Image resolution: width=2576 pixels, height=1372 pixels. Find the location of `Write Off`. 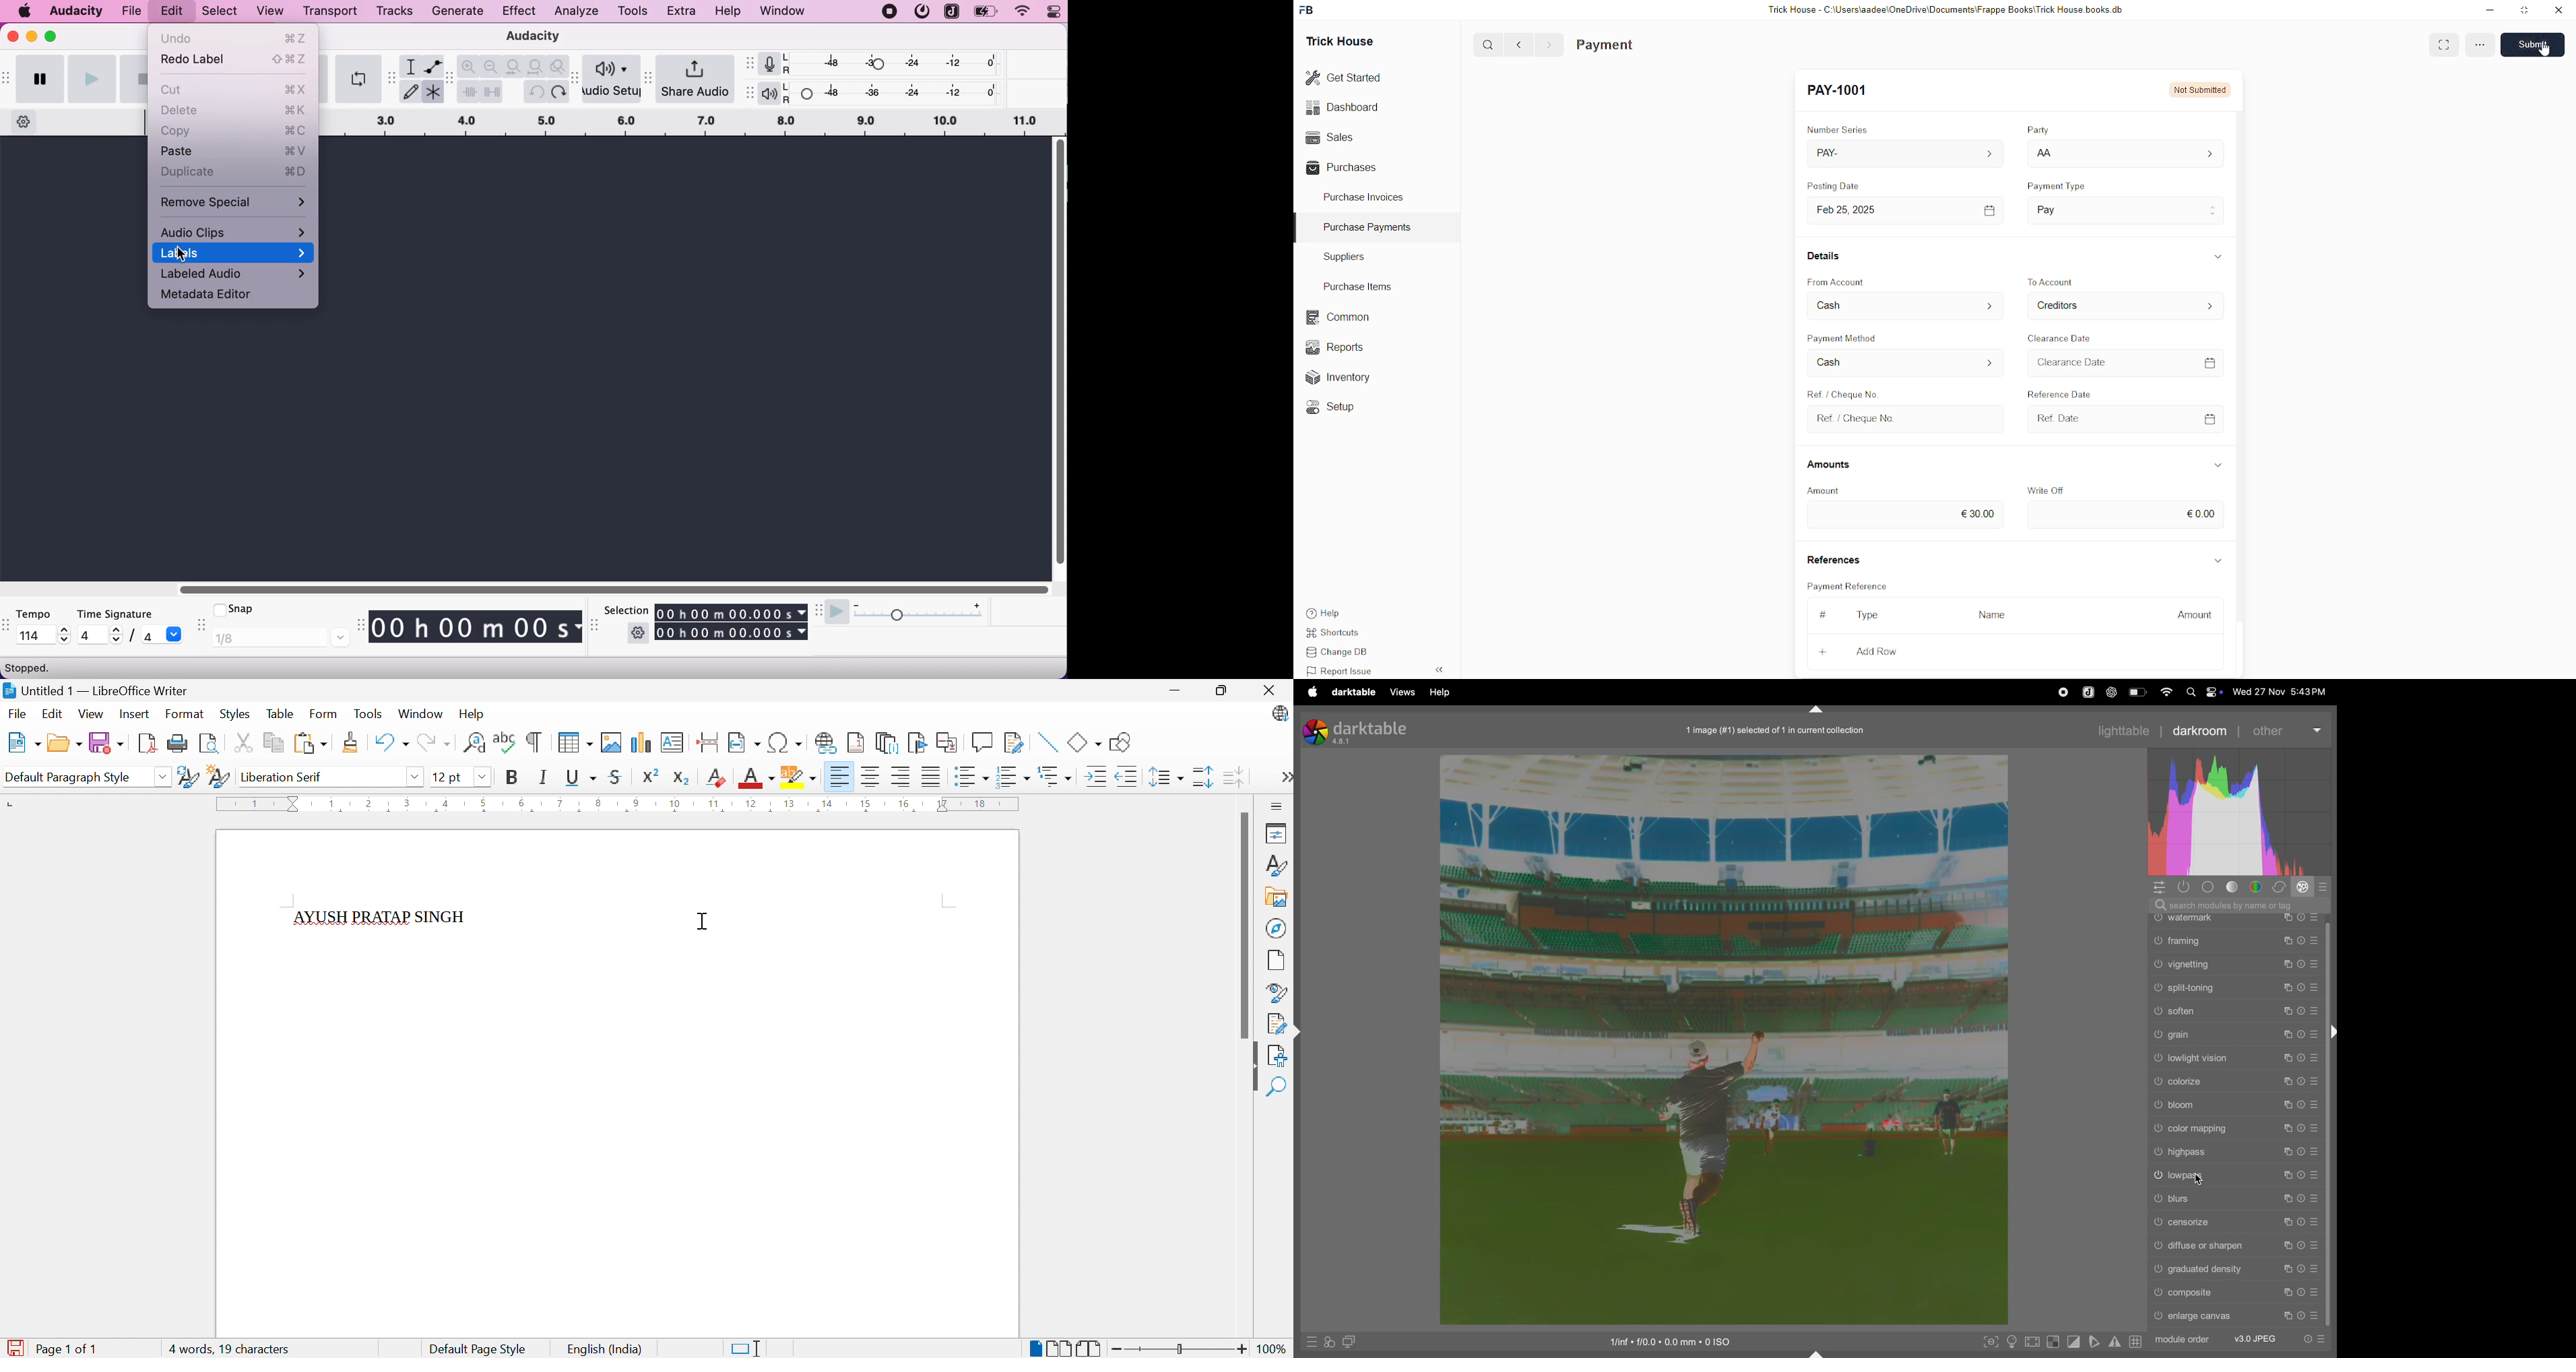

Write Off is located at coordinates (2061, 489).